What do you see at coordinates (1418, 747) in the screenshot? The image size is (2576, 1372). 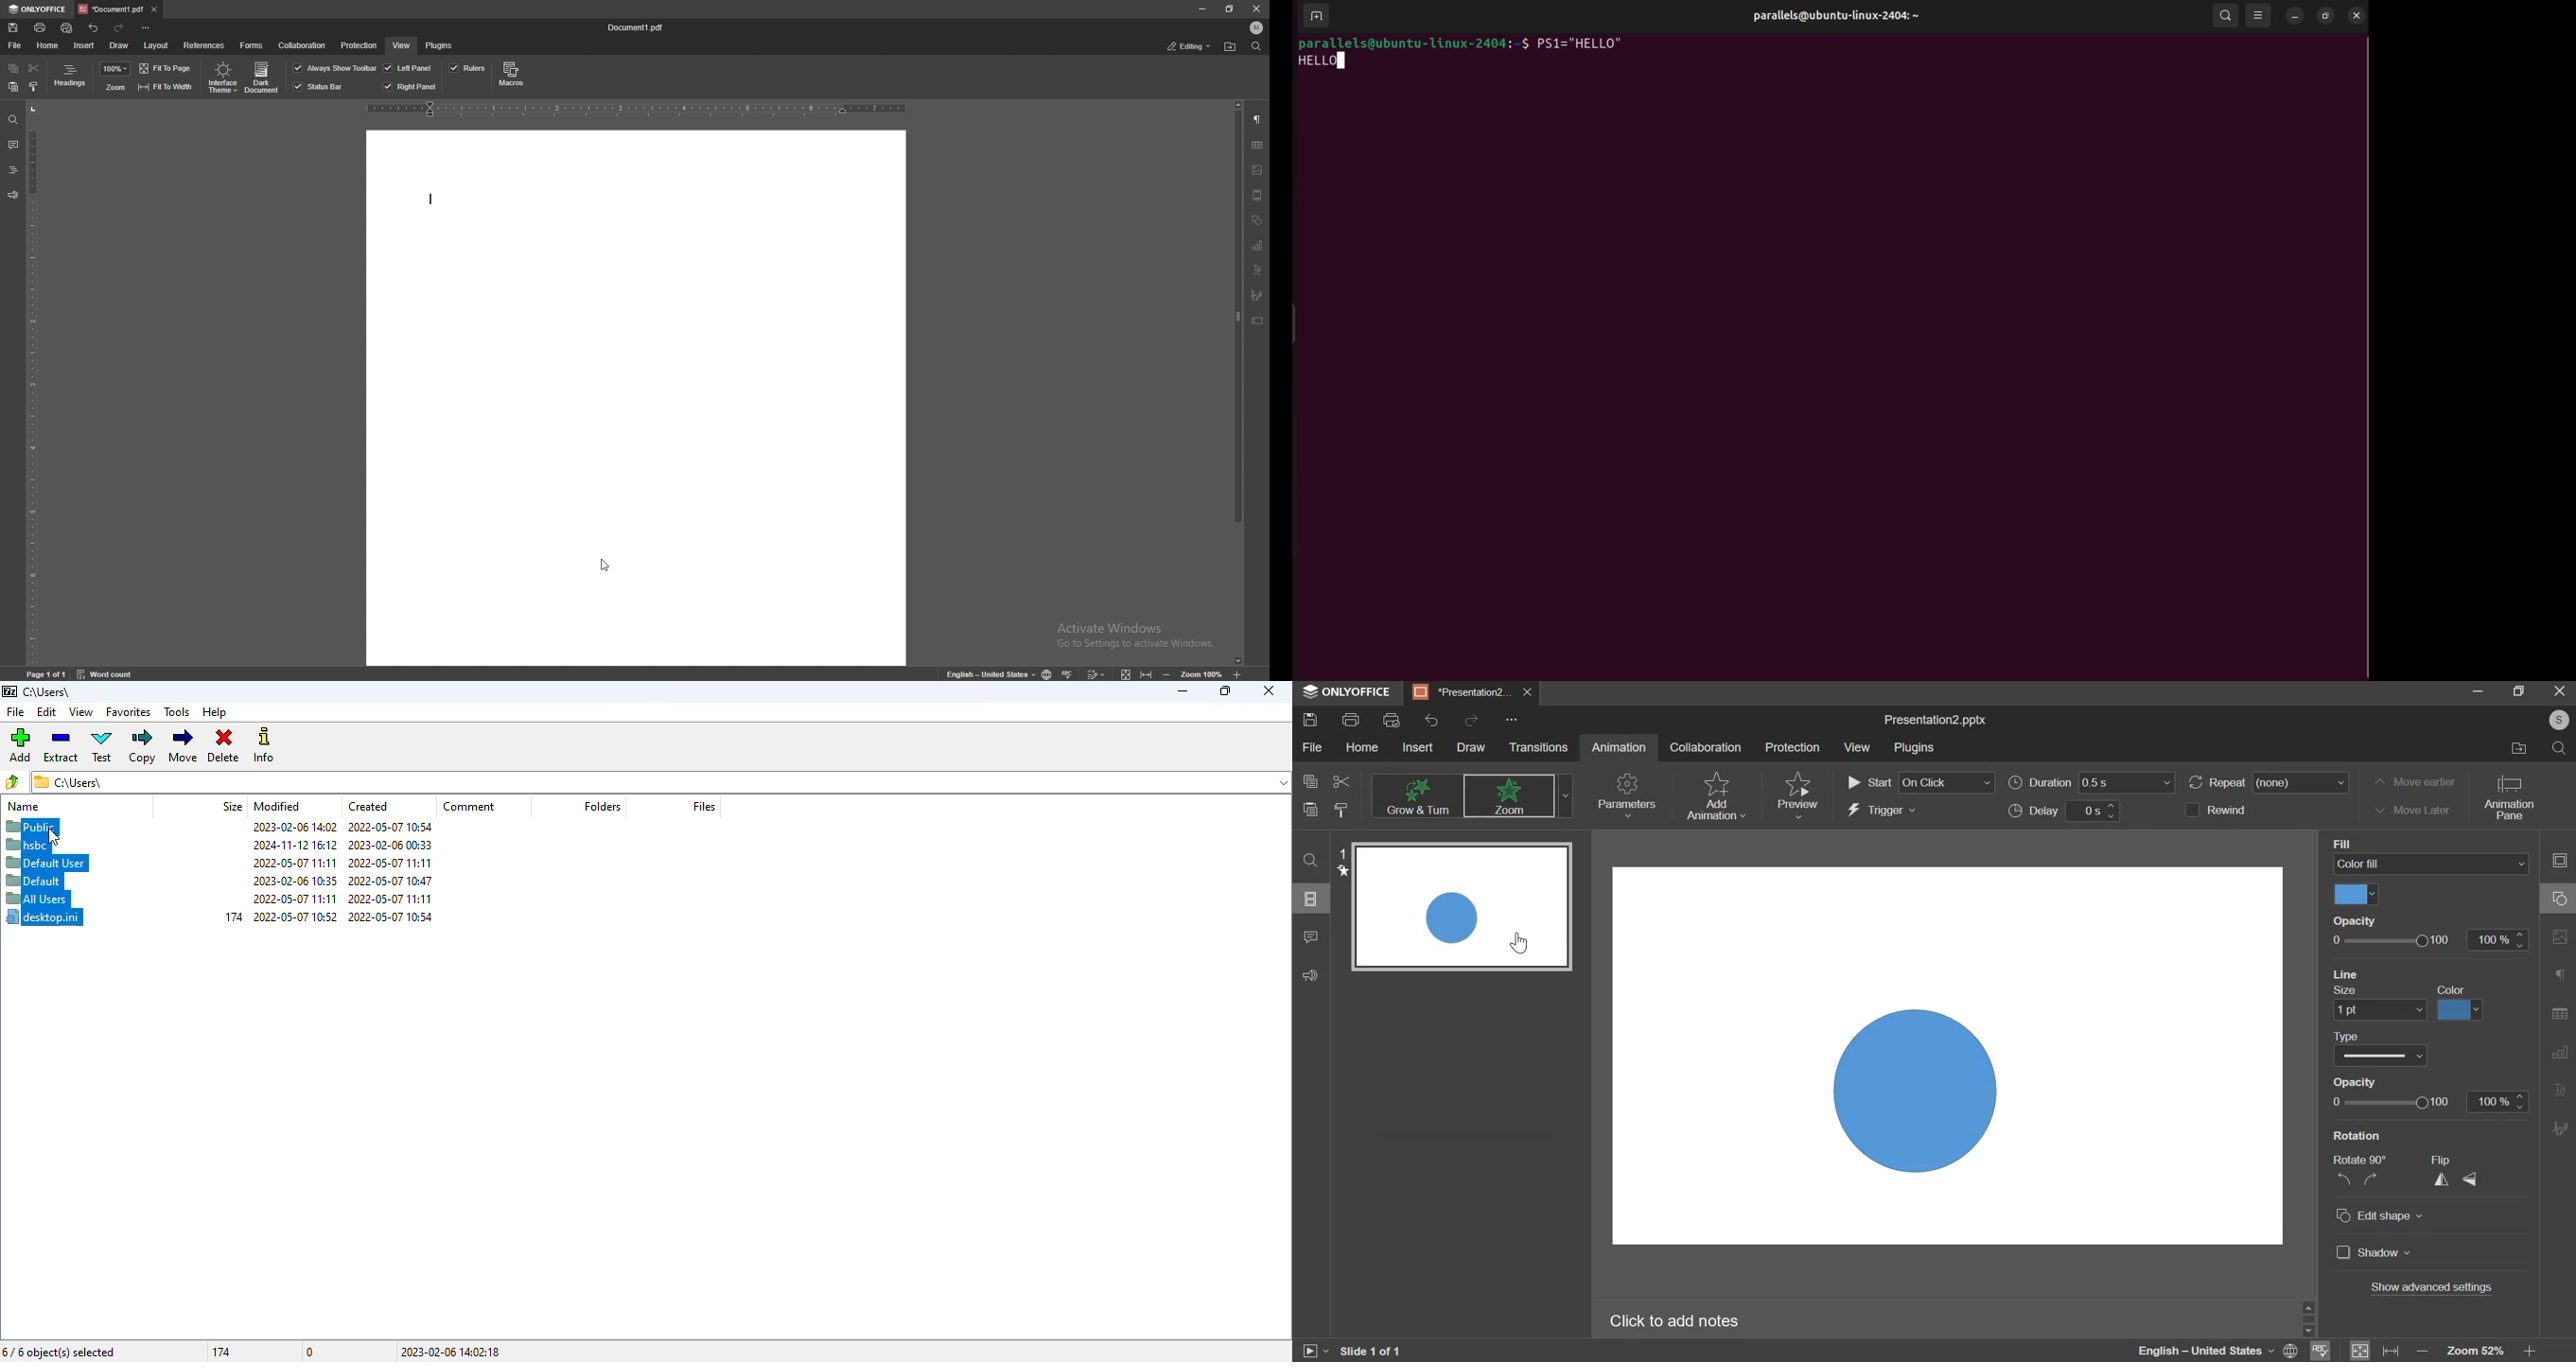 I see `Insert` at bounding box center [1418, 747].